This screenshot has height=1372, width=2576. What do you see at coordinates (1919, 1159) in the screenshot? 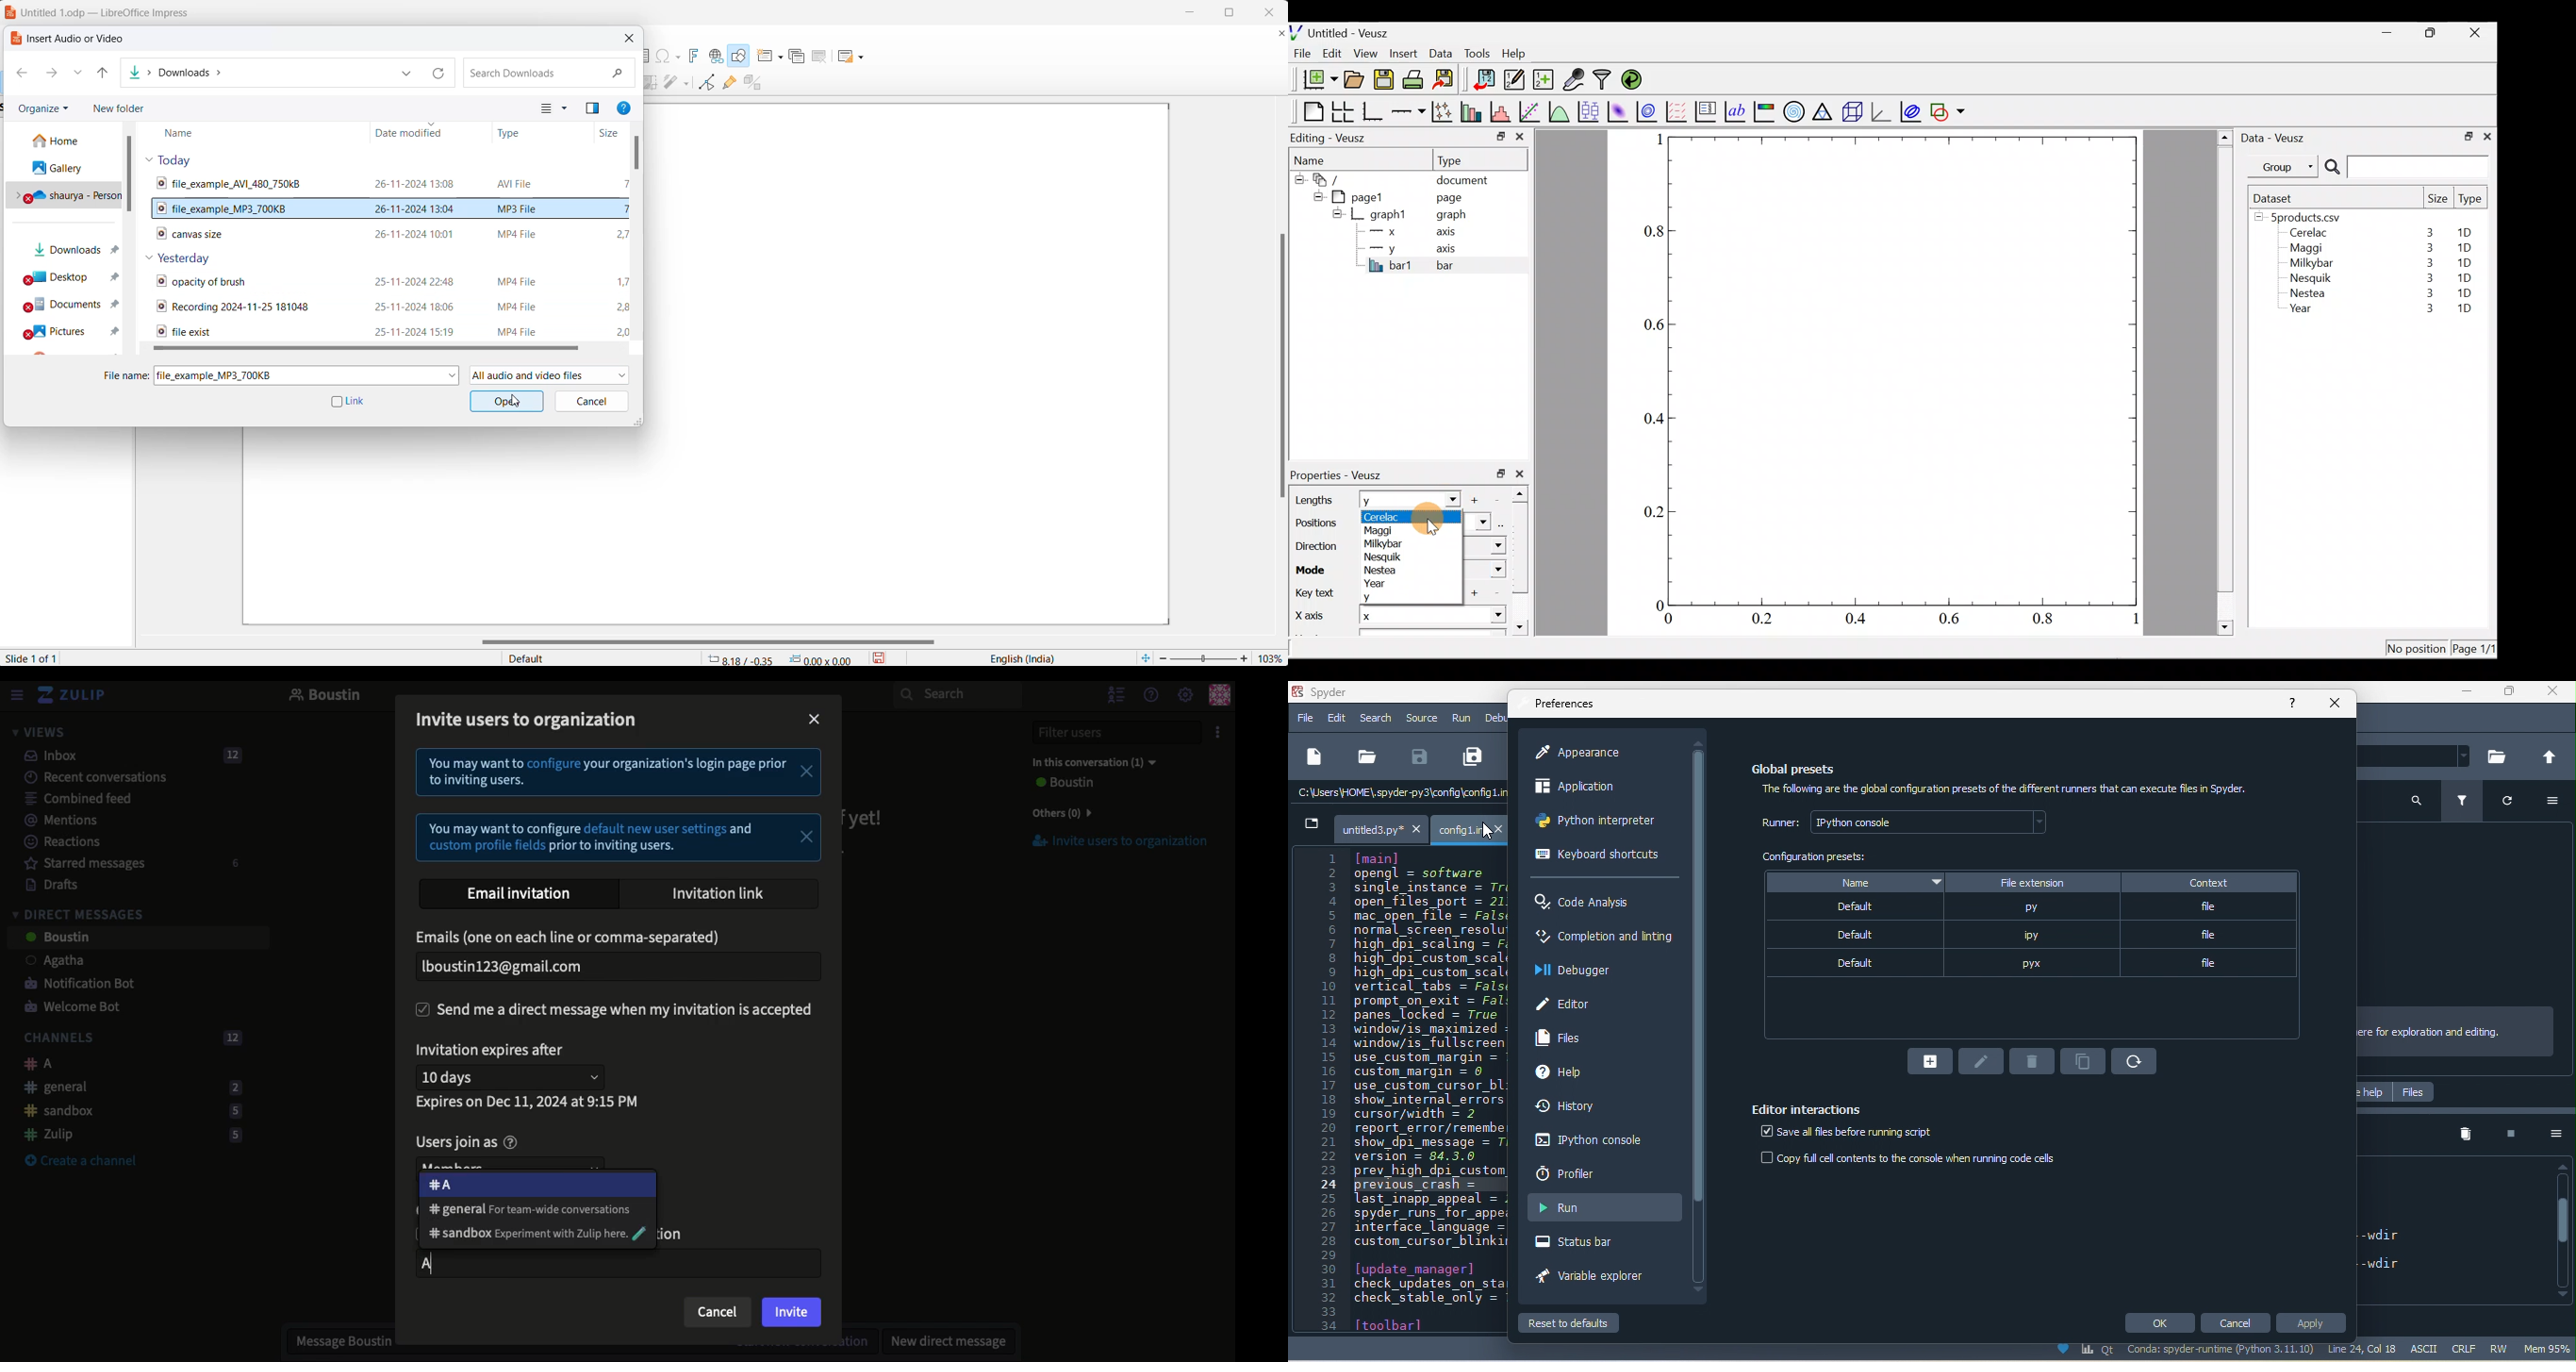
I see `copy full cell contents to the console when running code cells` at bounding box center [1919, 1159].